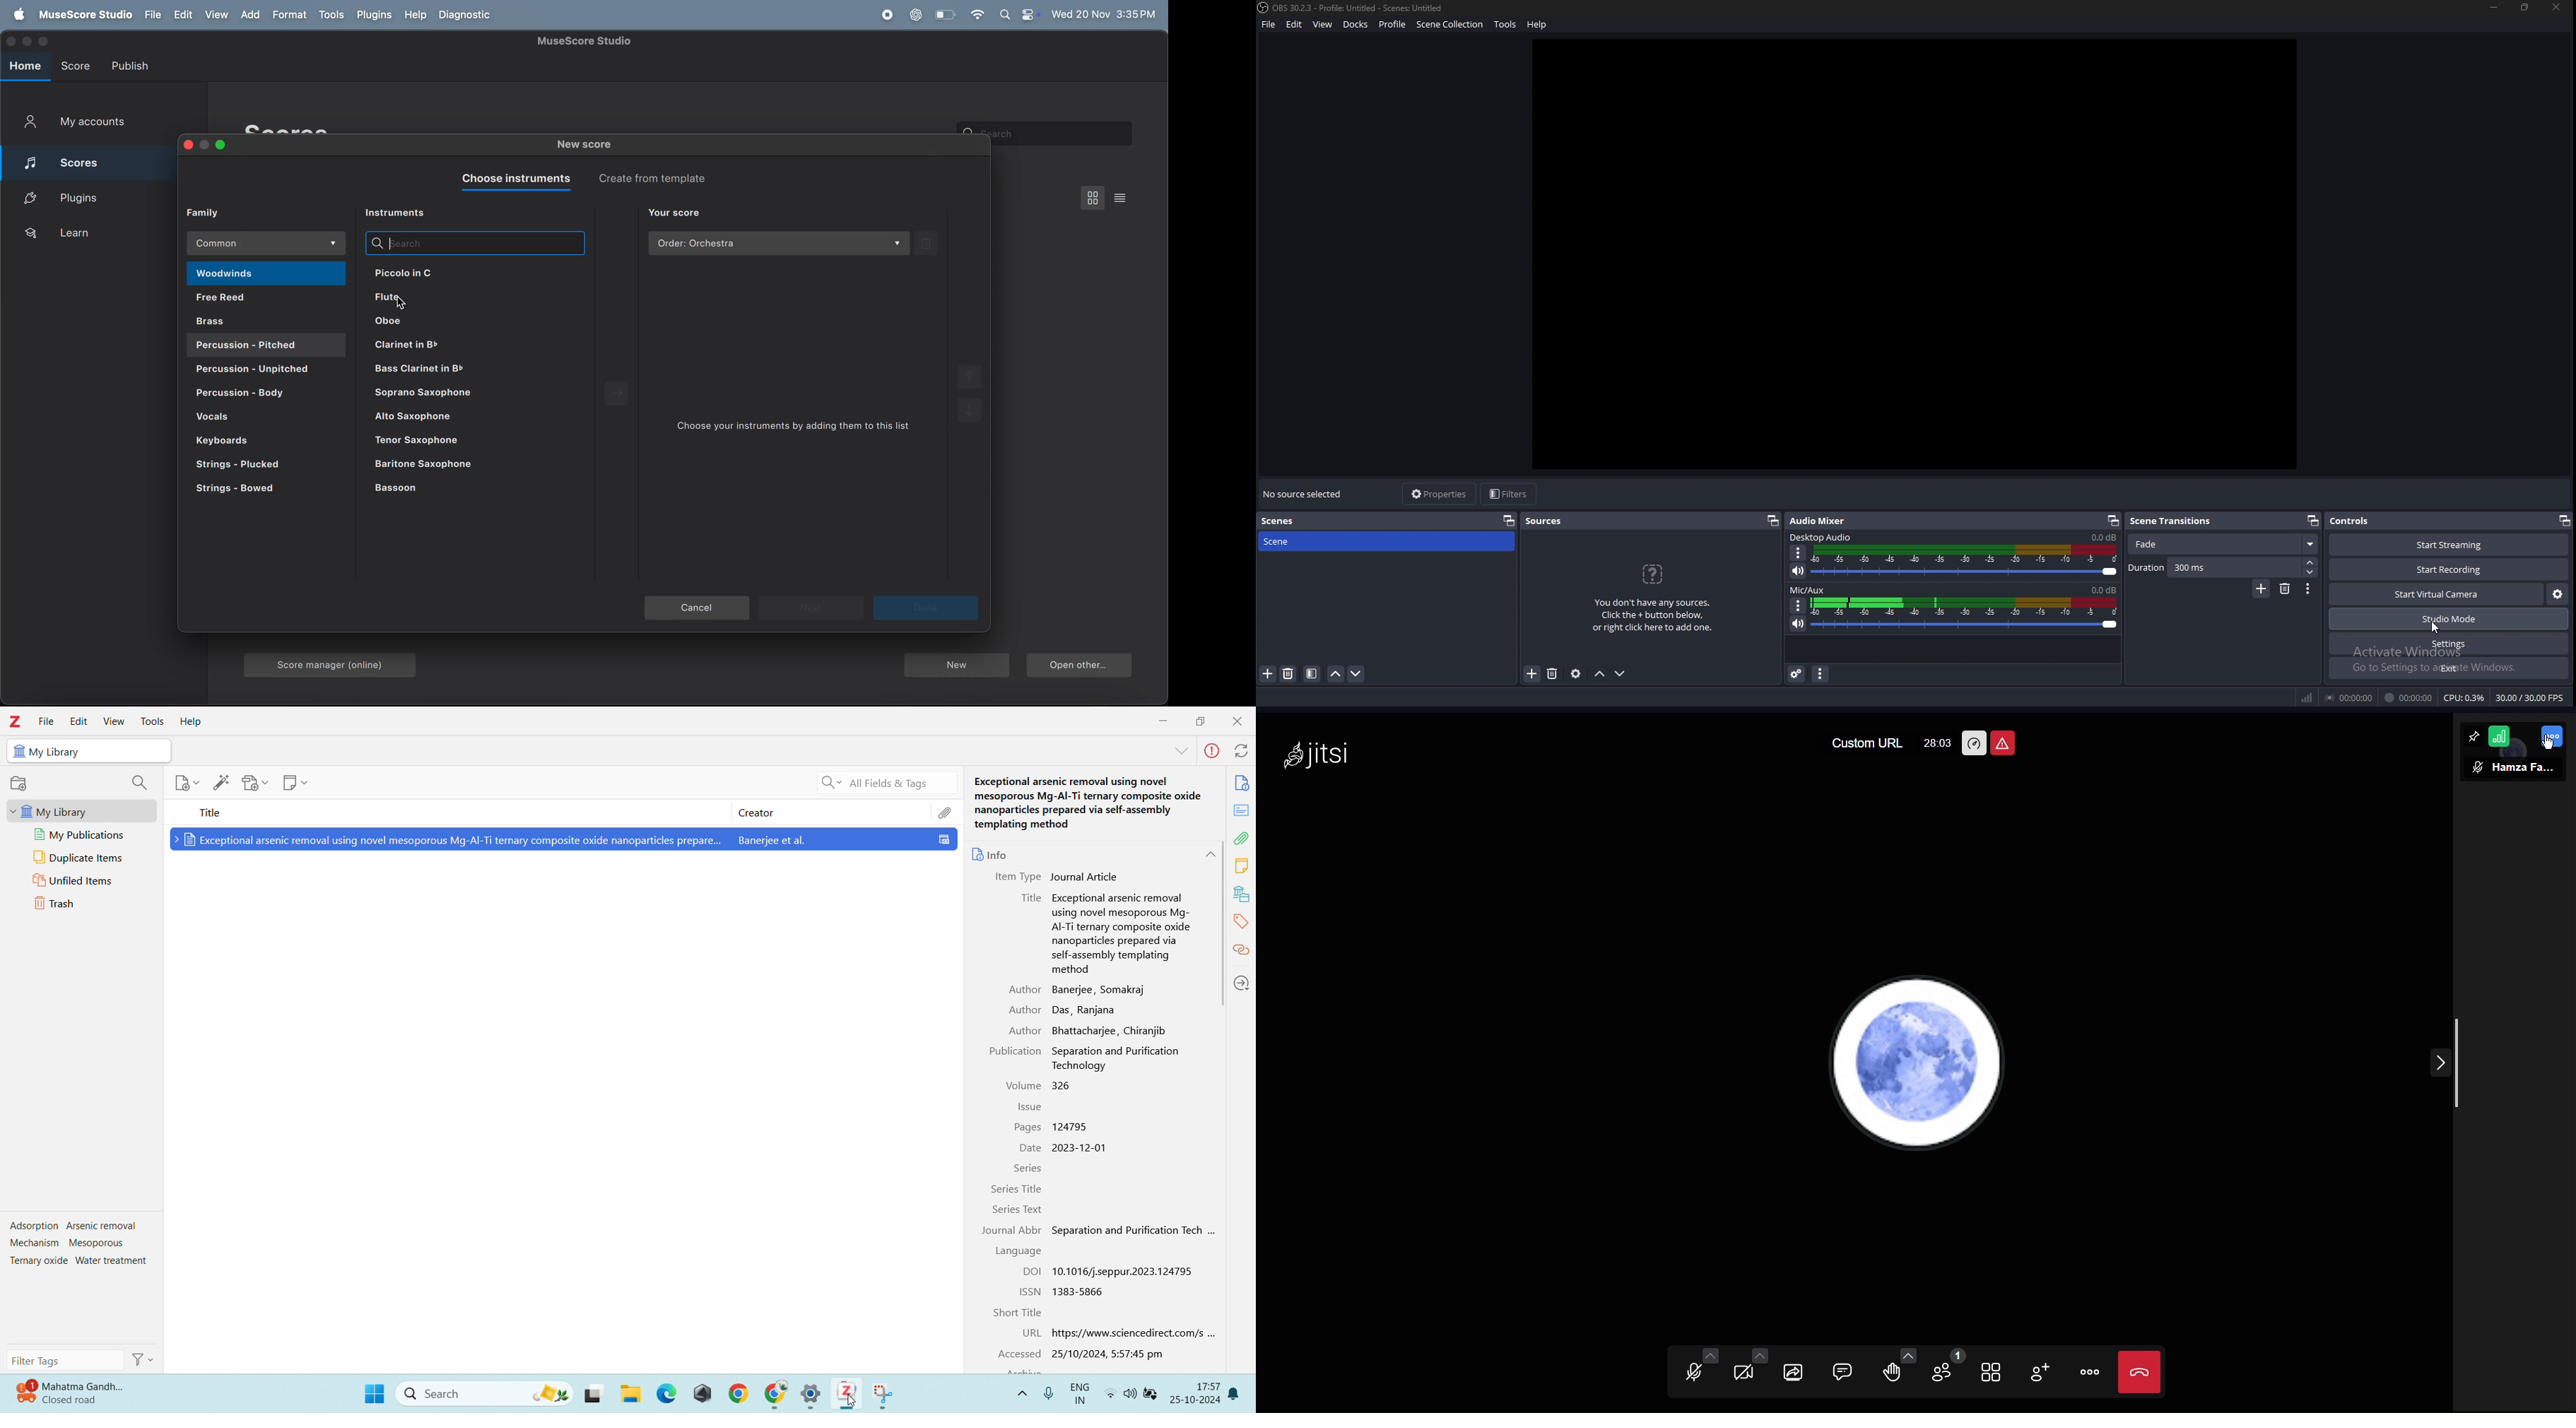 The height and width of the screenshot is (1428, 2576). What do you see at coordinates (2563, 520) in the screenshot?
I see `pop out` at bounding box center [2563, 520].